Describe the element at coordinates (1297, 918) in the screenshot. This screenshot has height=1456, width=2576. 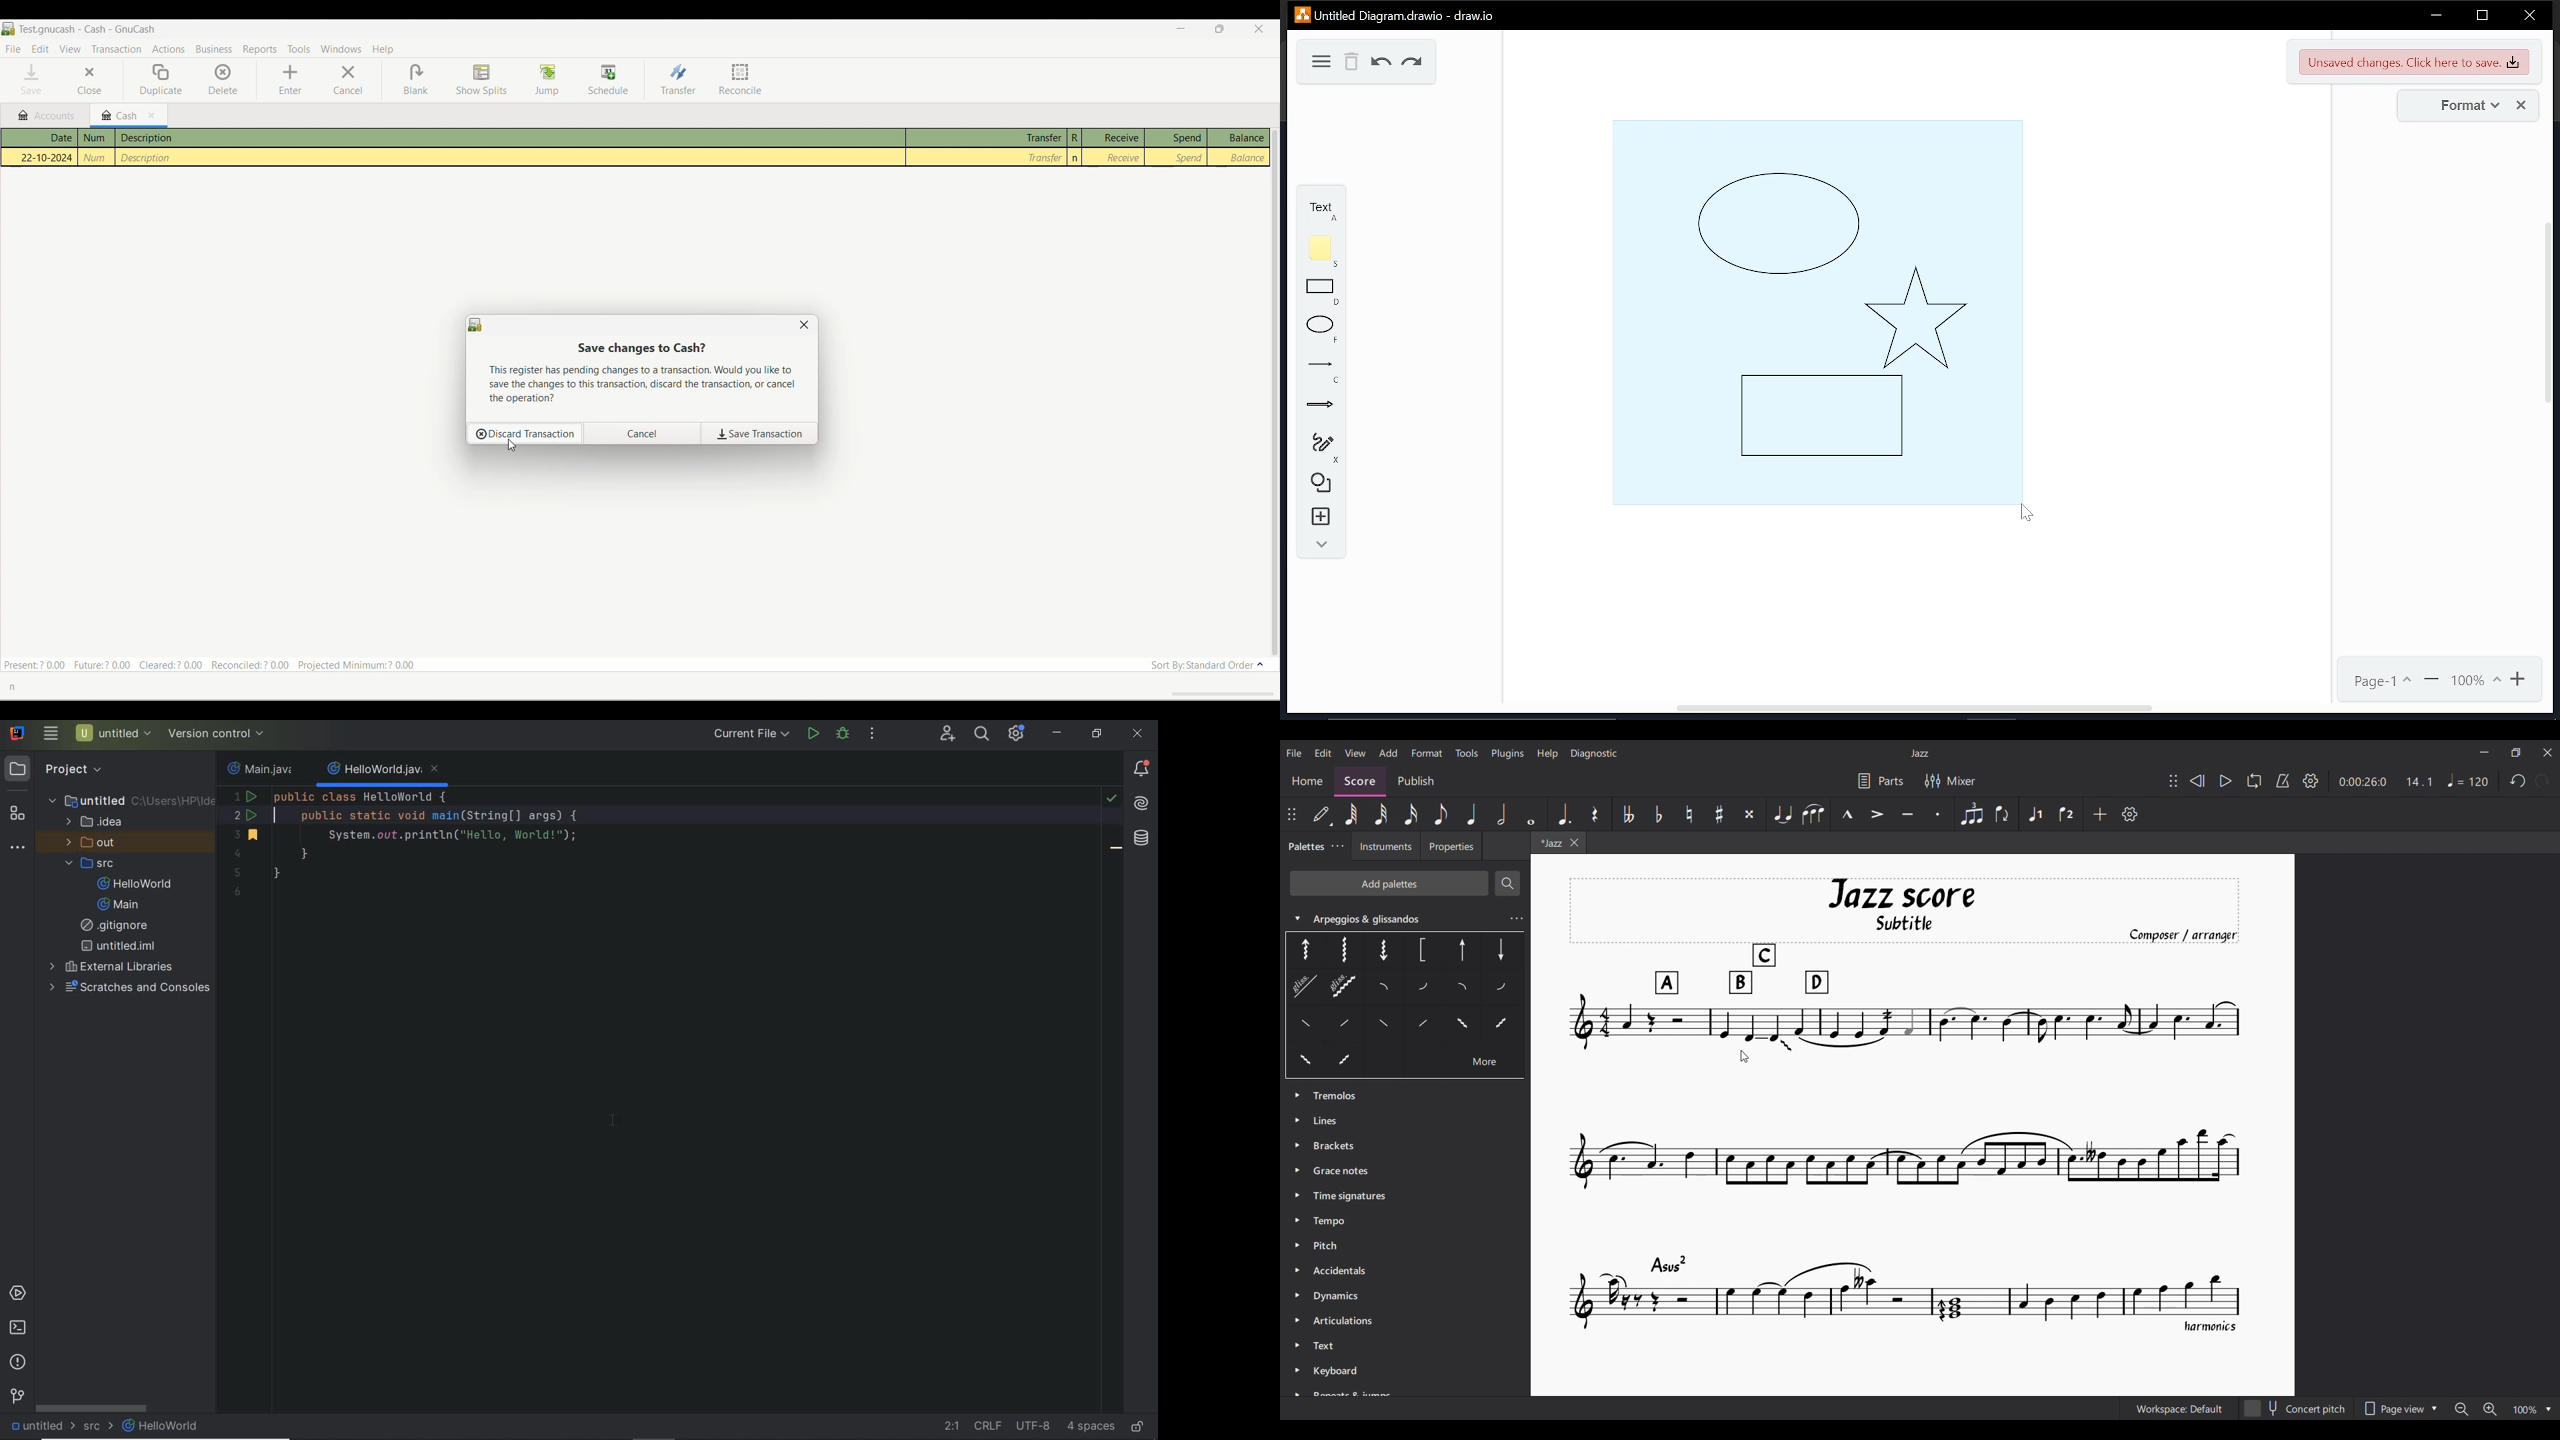
I see `Collapse` at that location.